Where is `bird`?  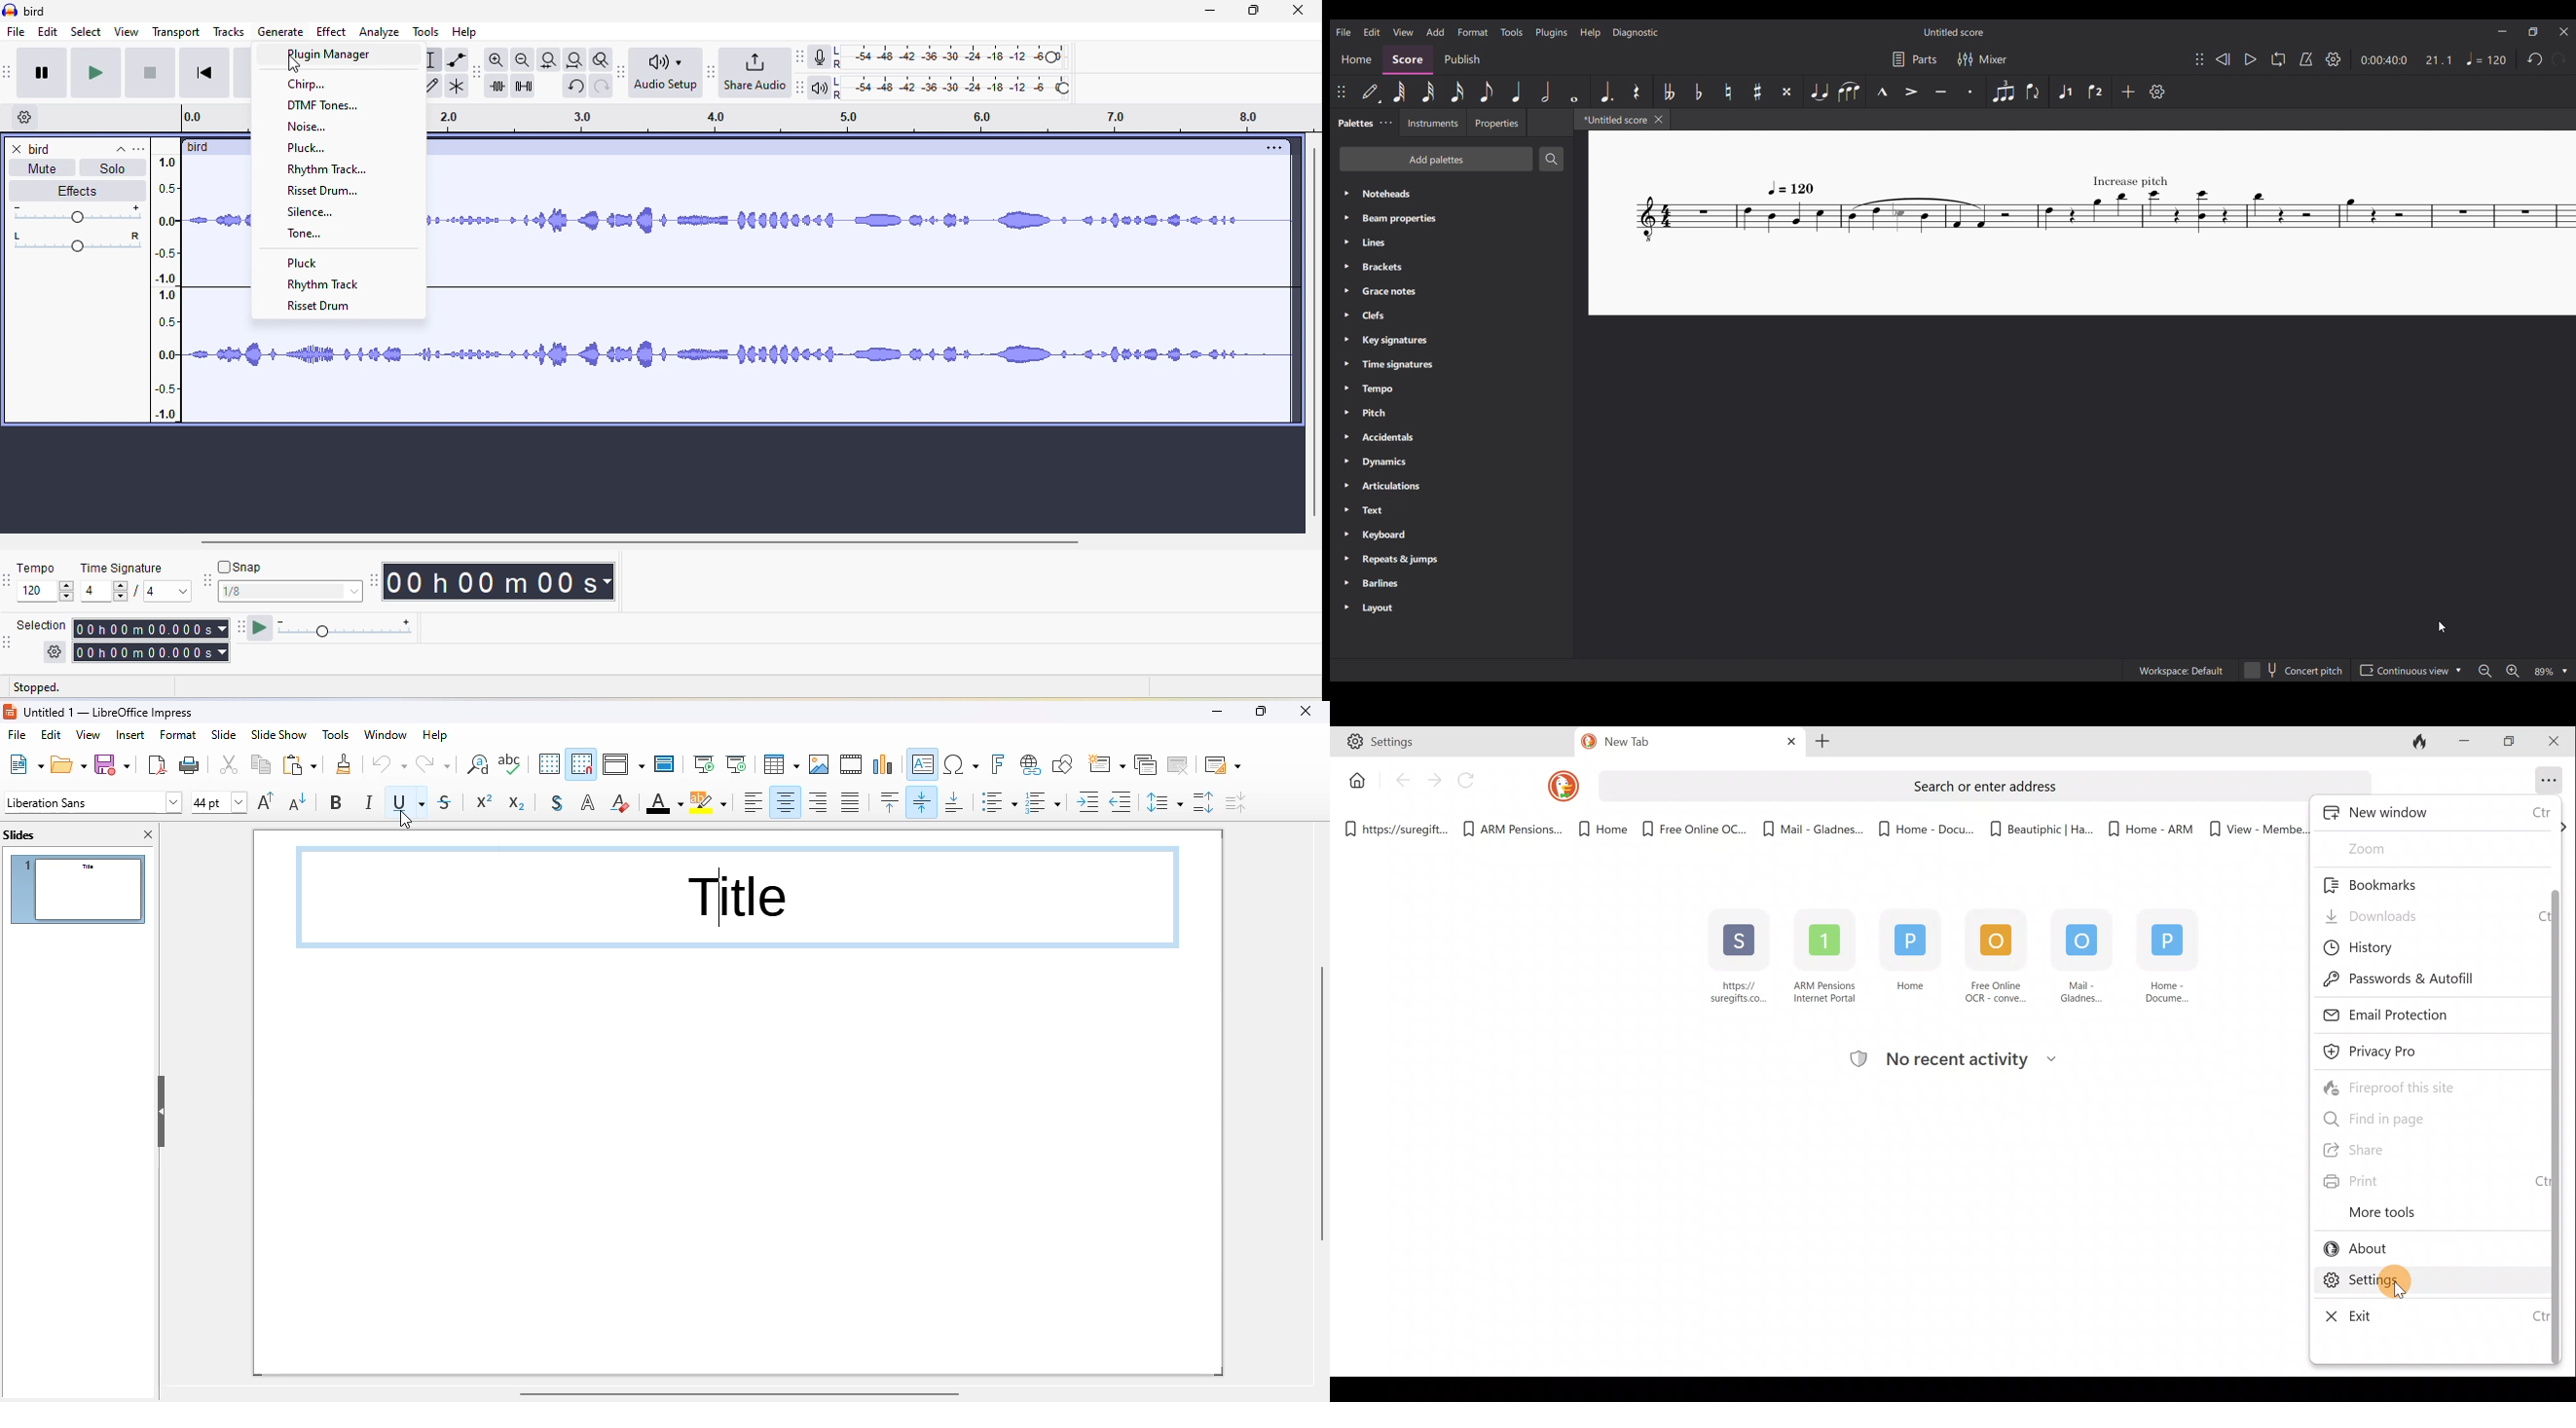 bird is located at coordinates (41, 148).